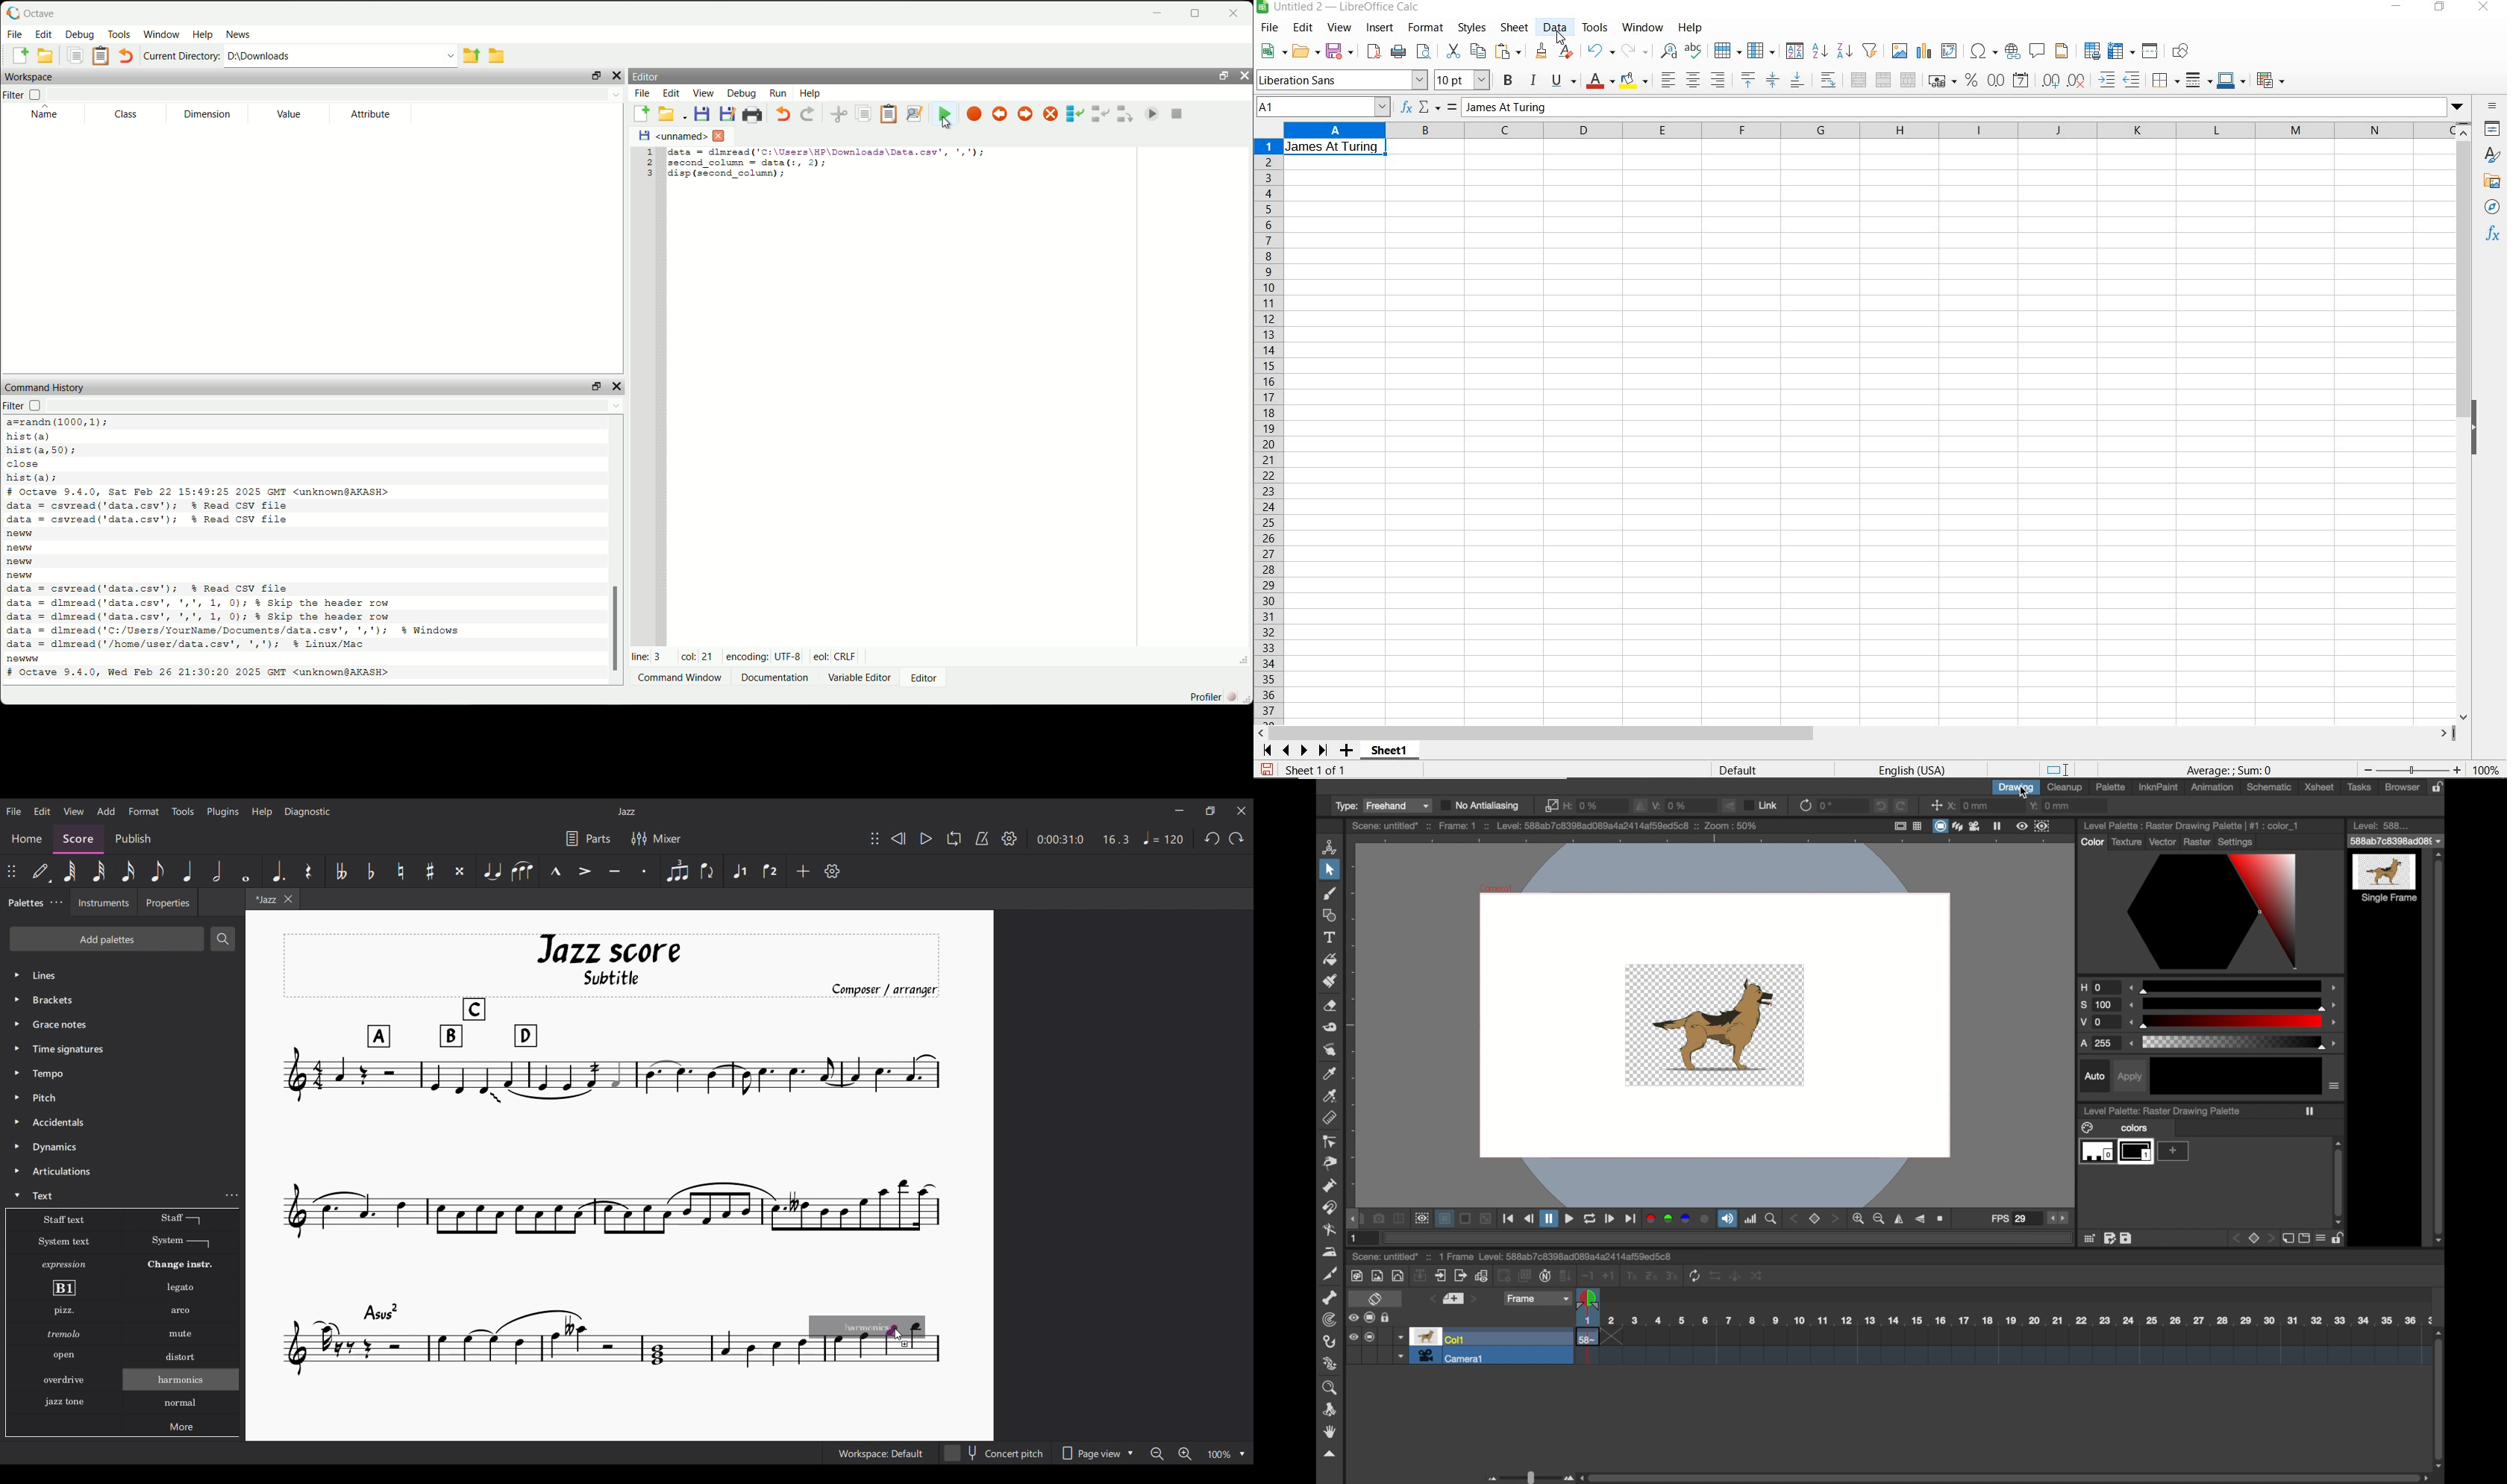 This screenshot has width=2520, height=1484. Describe the element at coordinates (460, 870) in the screenshot. I see `Toggle double sharp` at that location.